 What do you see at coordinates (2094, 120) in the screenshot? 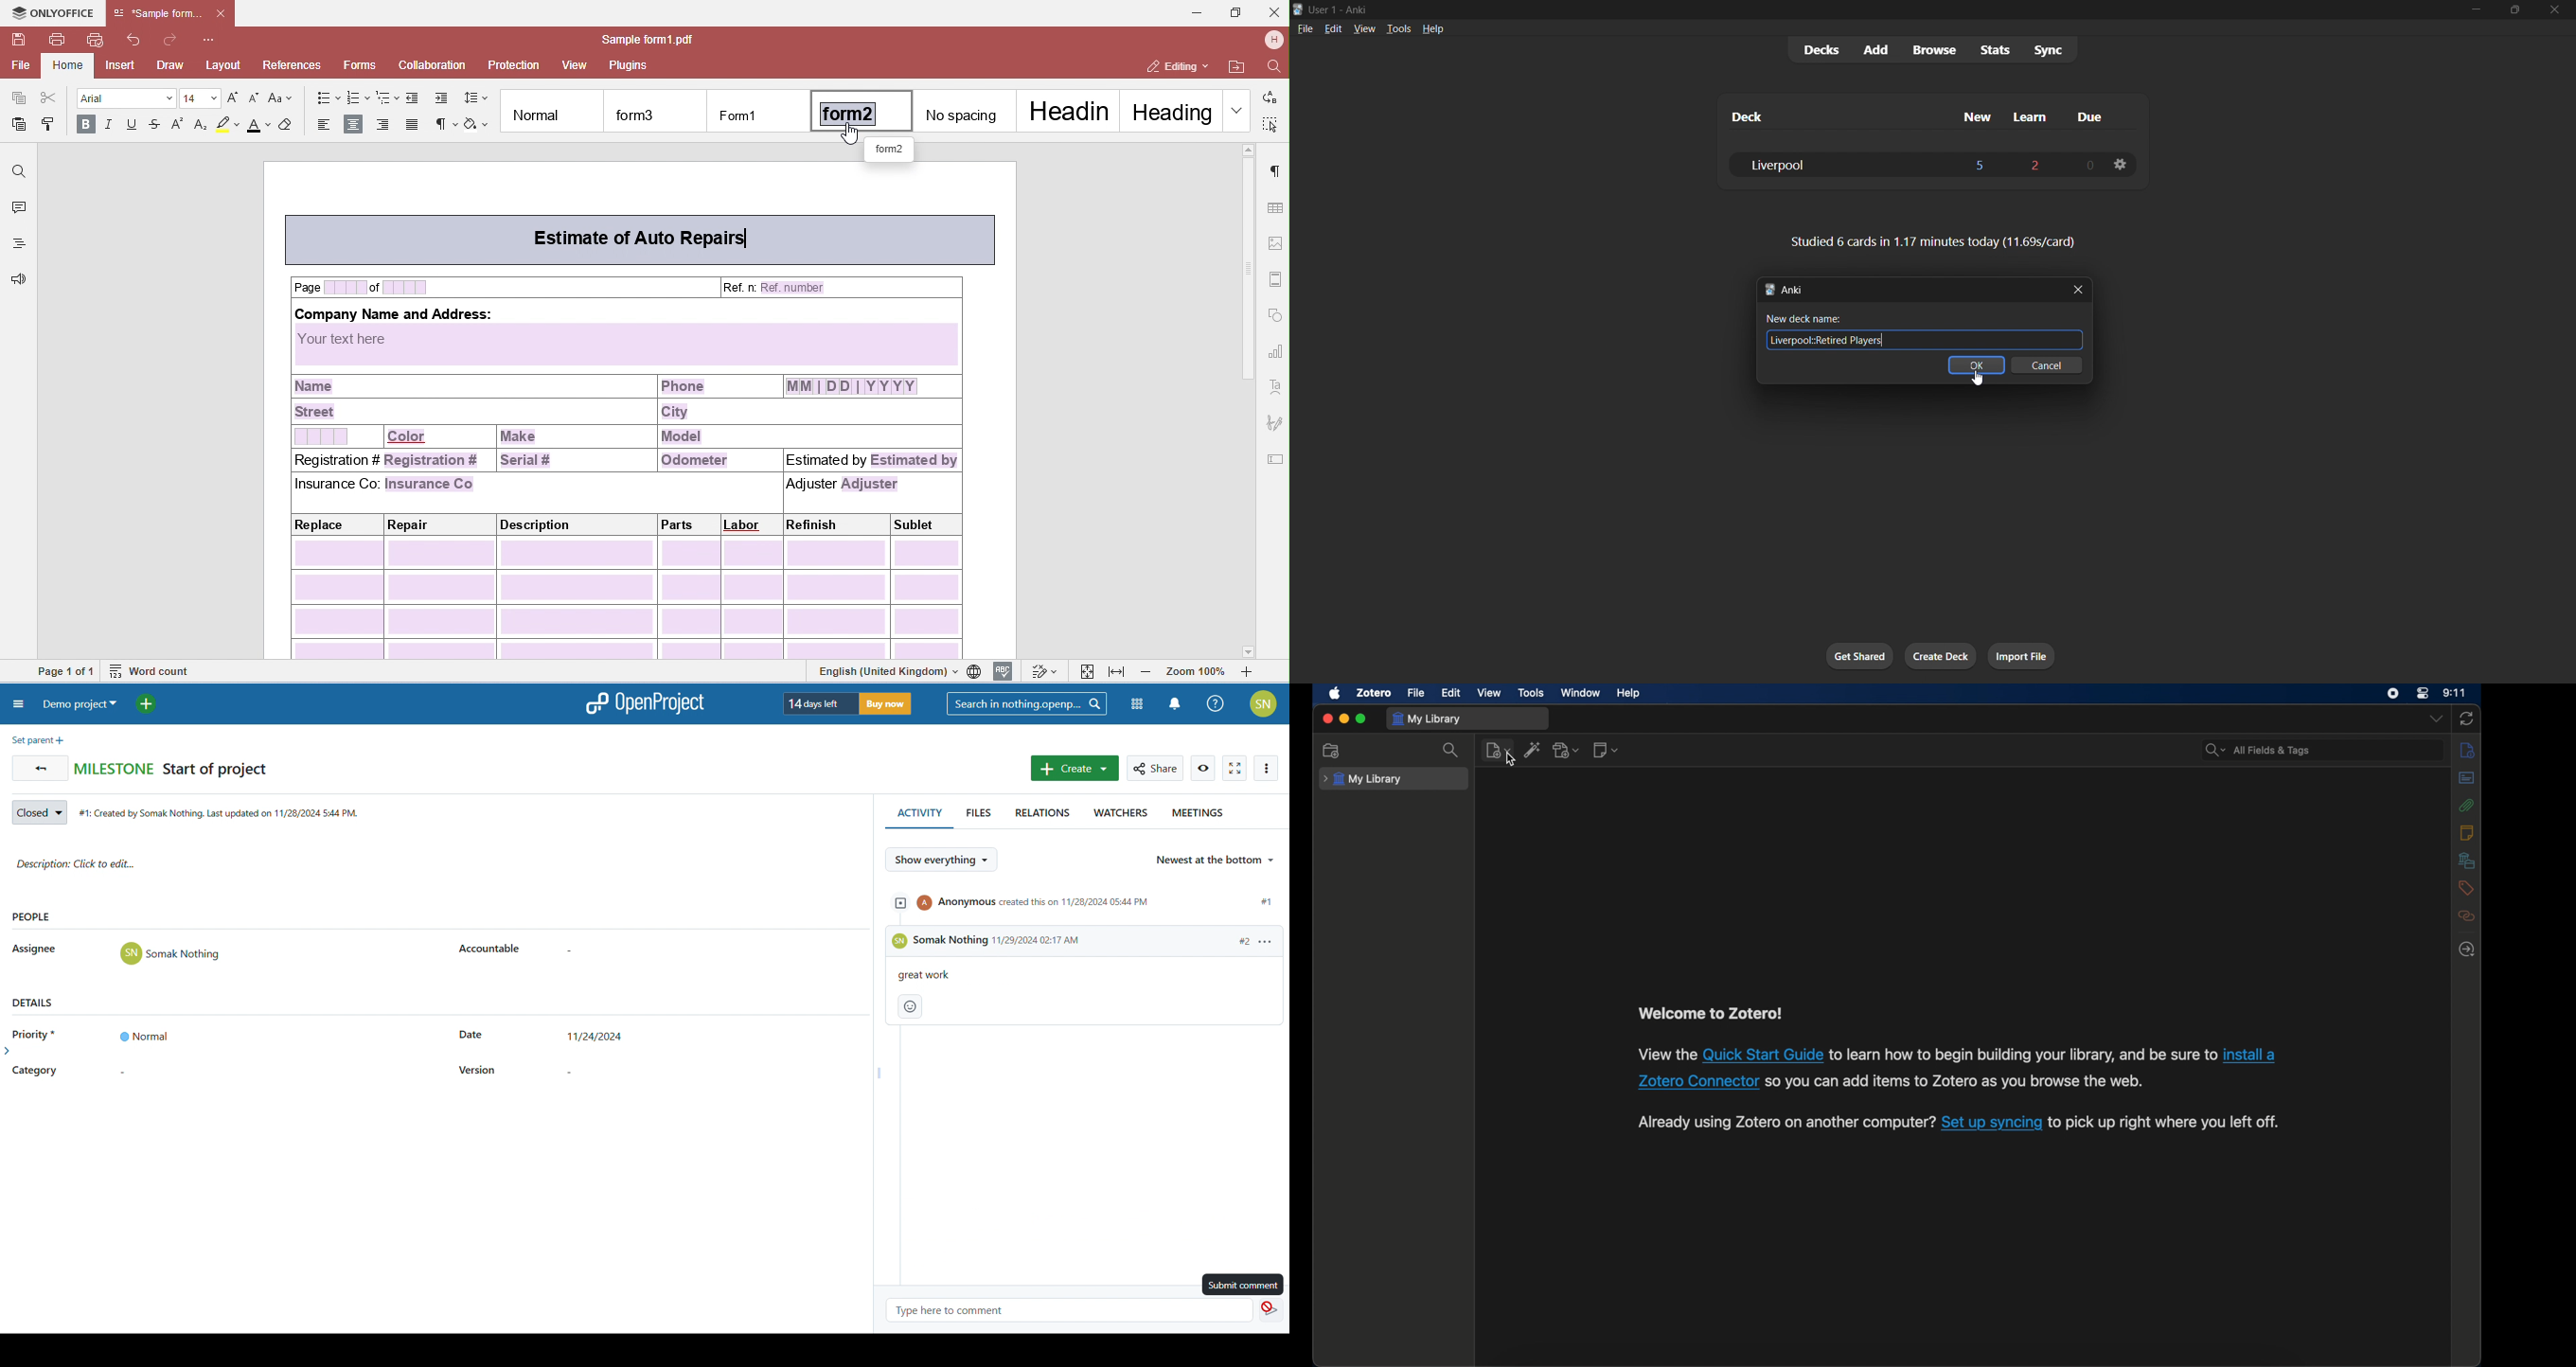
I see `due cards column` at bounding box center [2094, 120].